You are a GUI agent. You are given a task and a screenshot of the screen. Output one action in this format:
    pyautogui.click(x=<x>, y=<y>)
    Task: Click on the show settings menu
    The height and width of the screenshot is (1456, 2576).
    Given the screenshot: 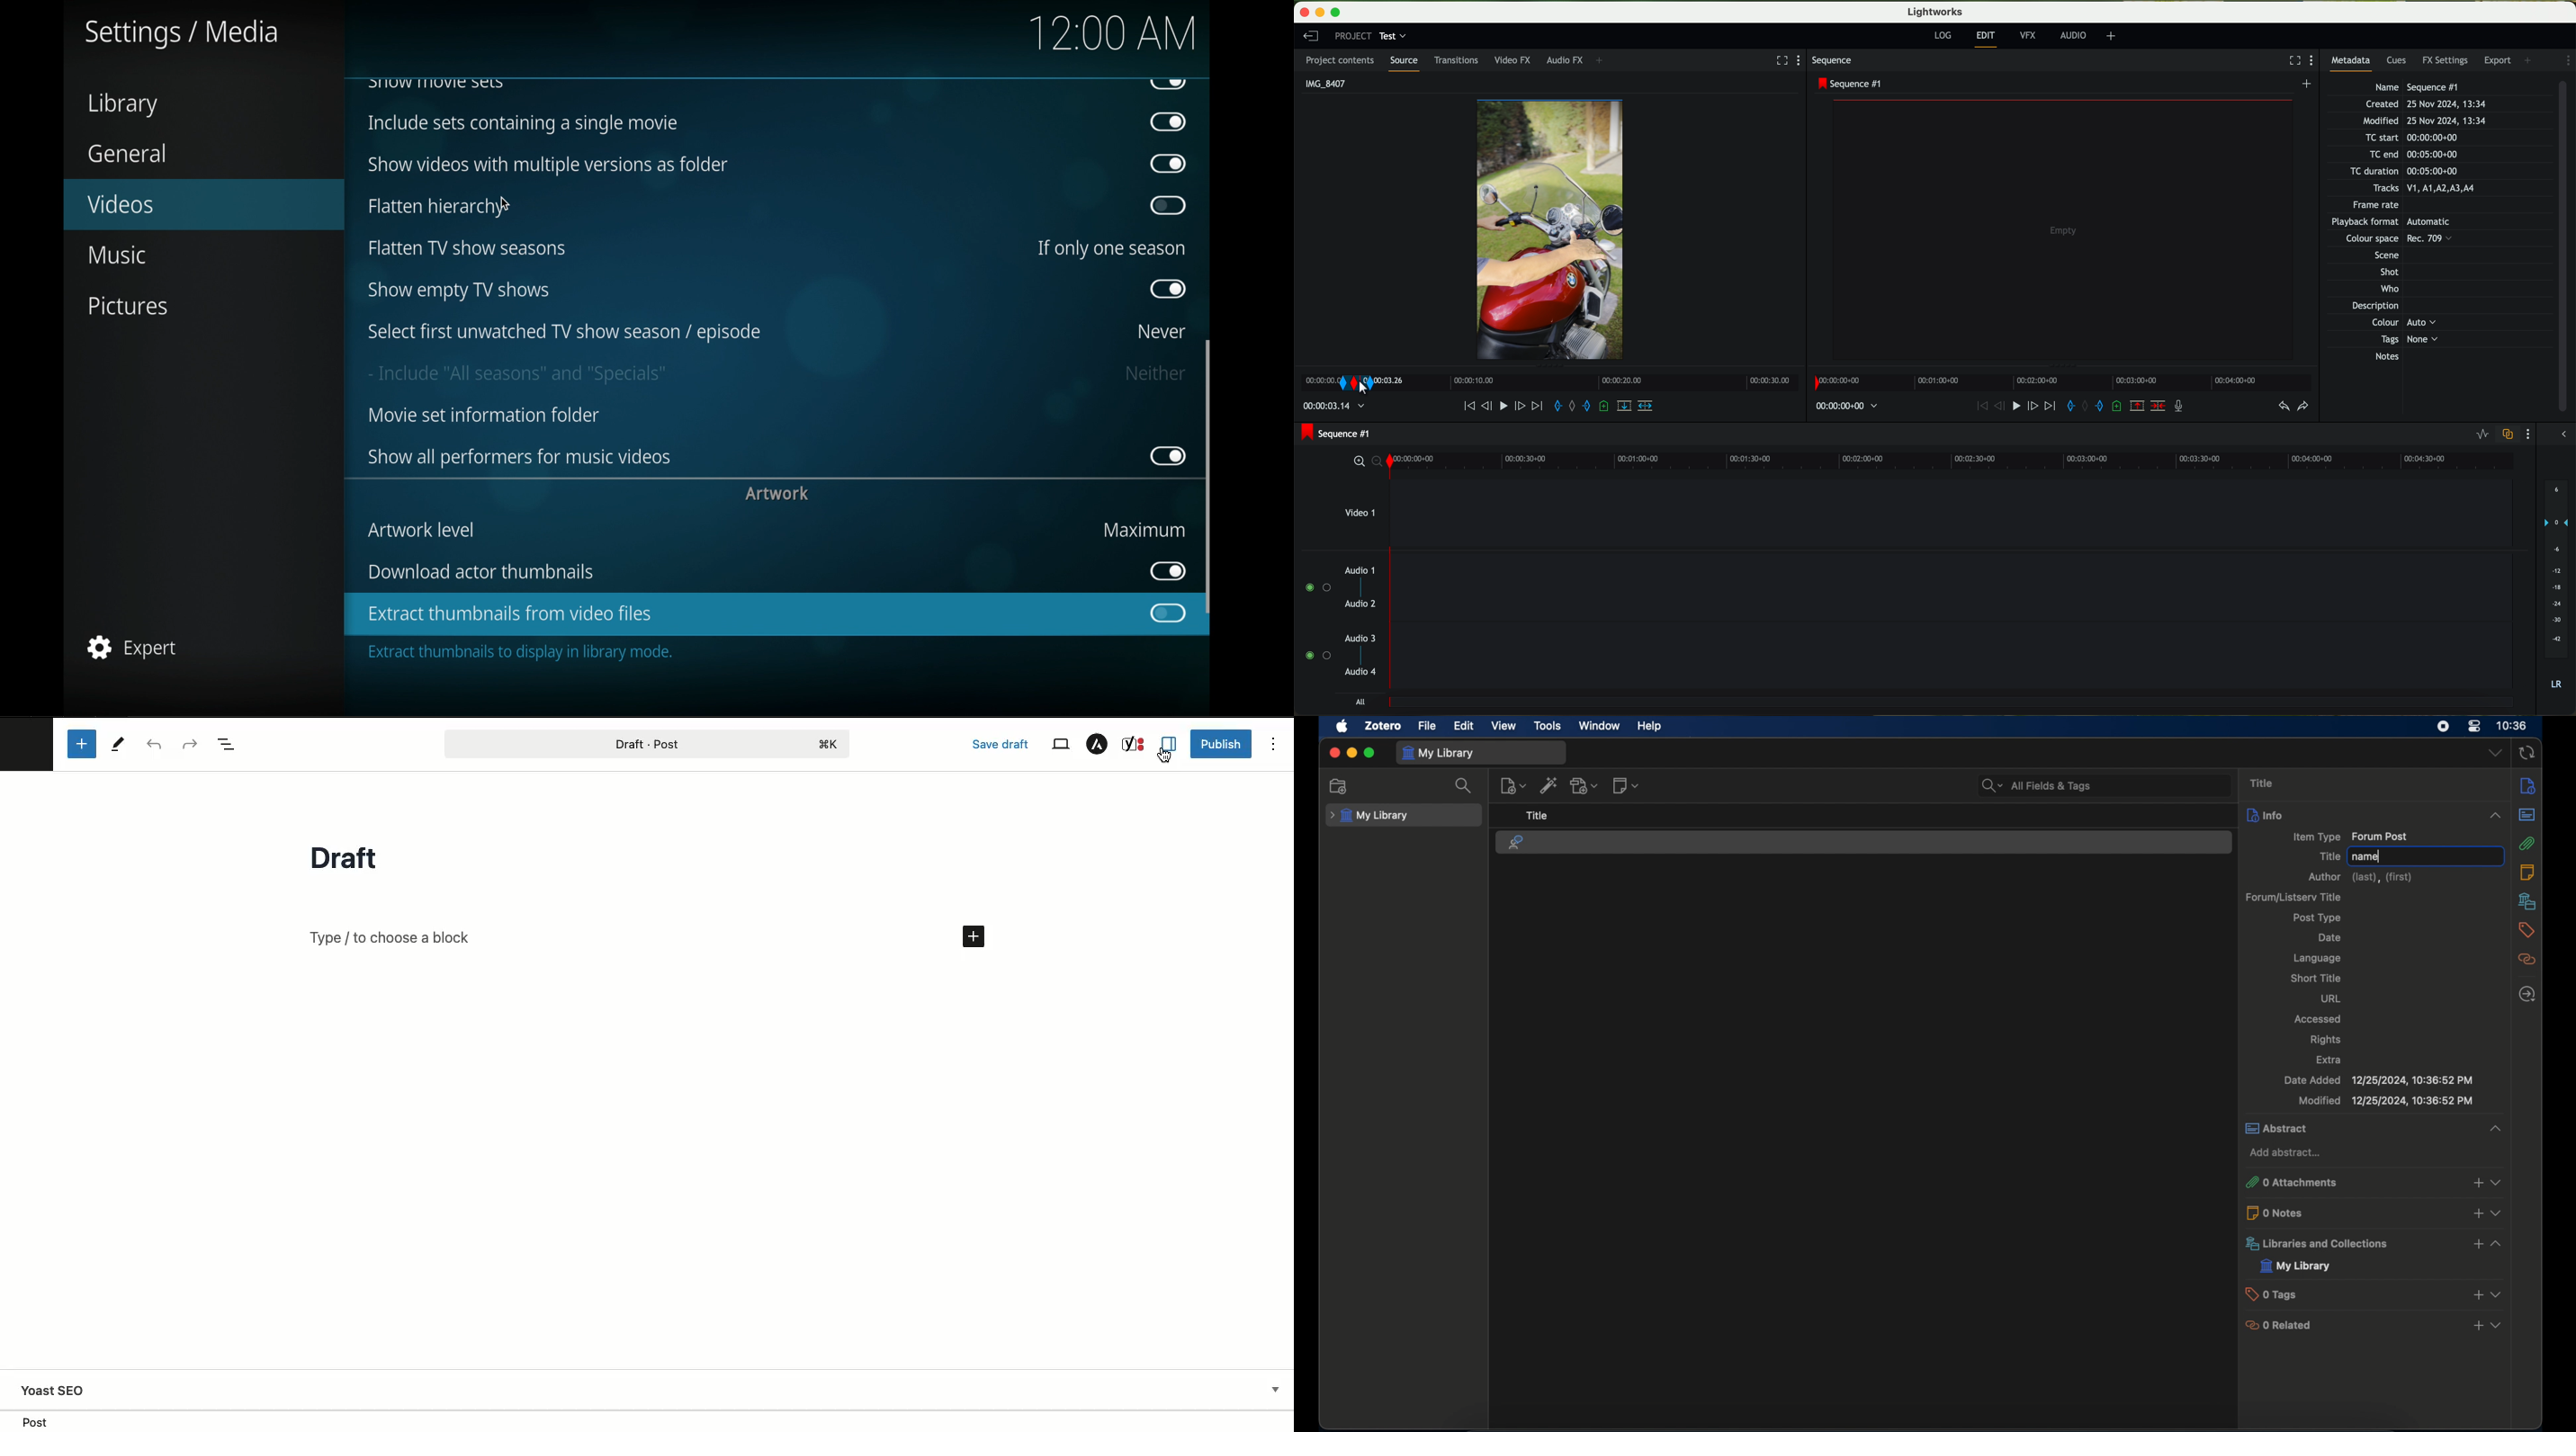 What is the action you would take?
    pyautogui.click(x=2567, y=60)
    